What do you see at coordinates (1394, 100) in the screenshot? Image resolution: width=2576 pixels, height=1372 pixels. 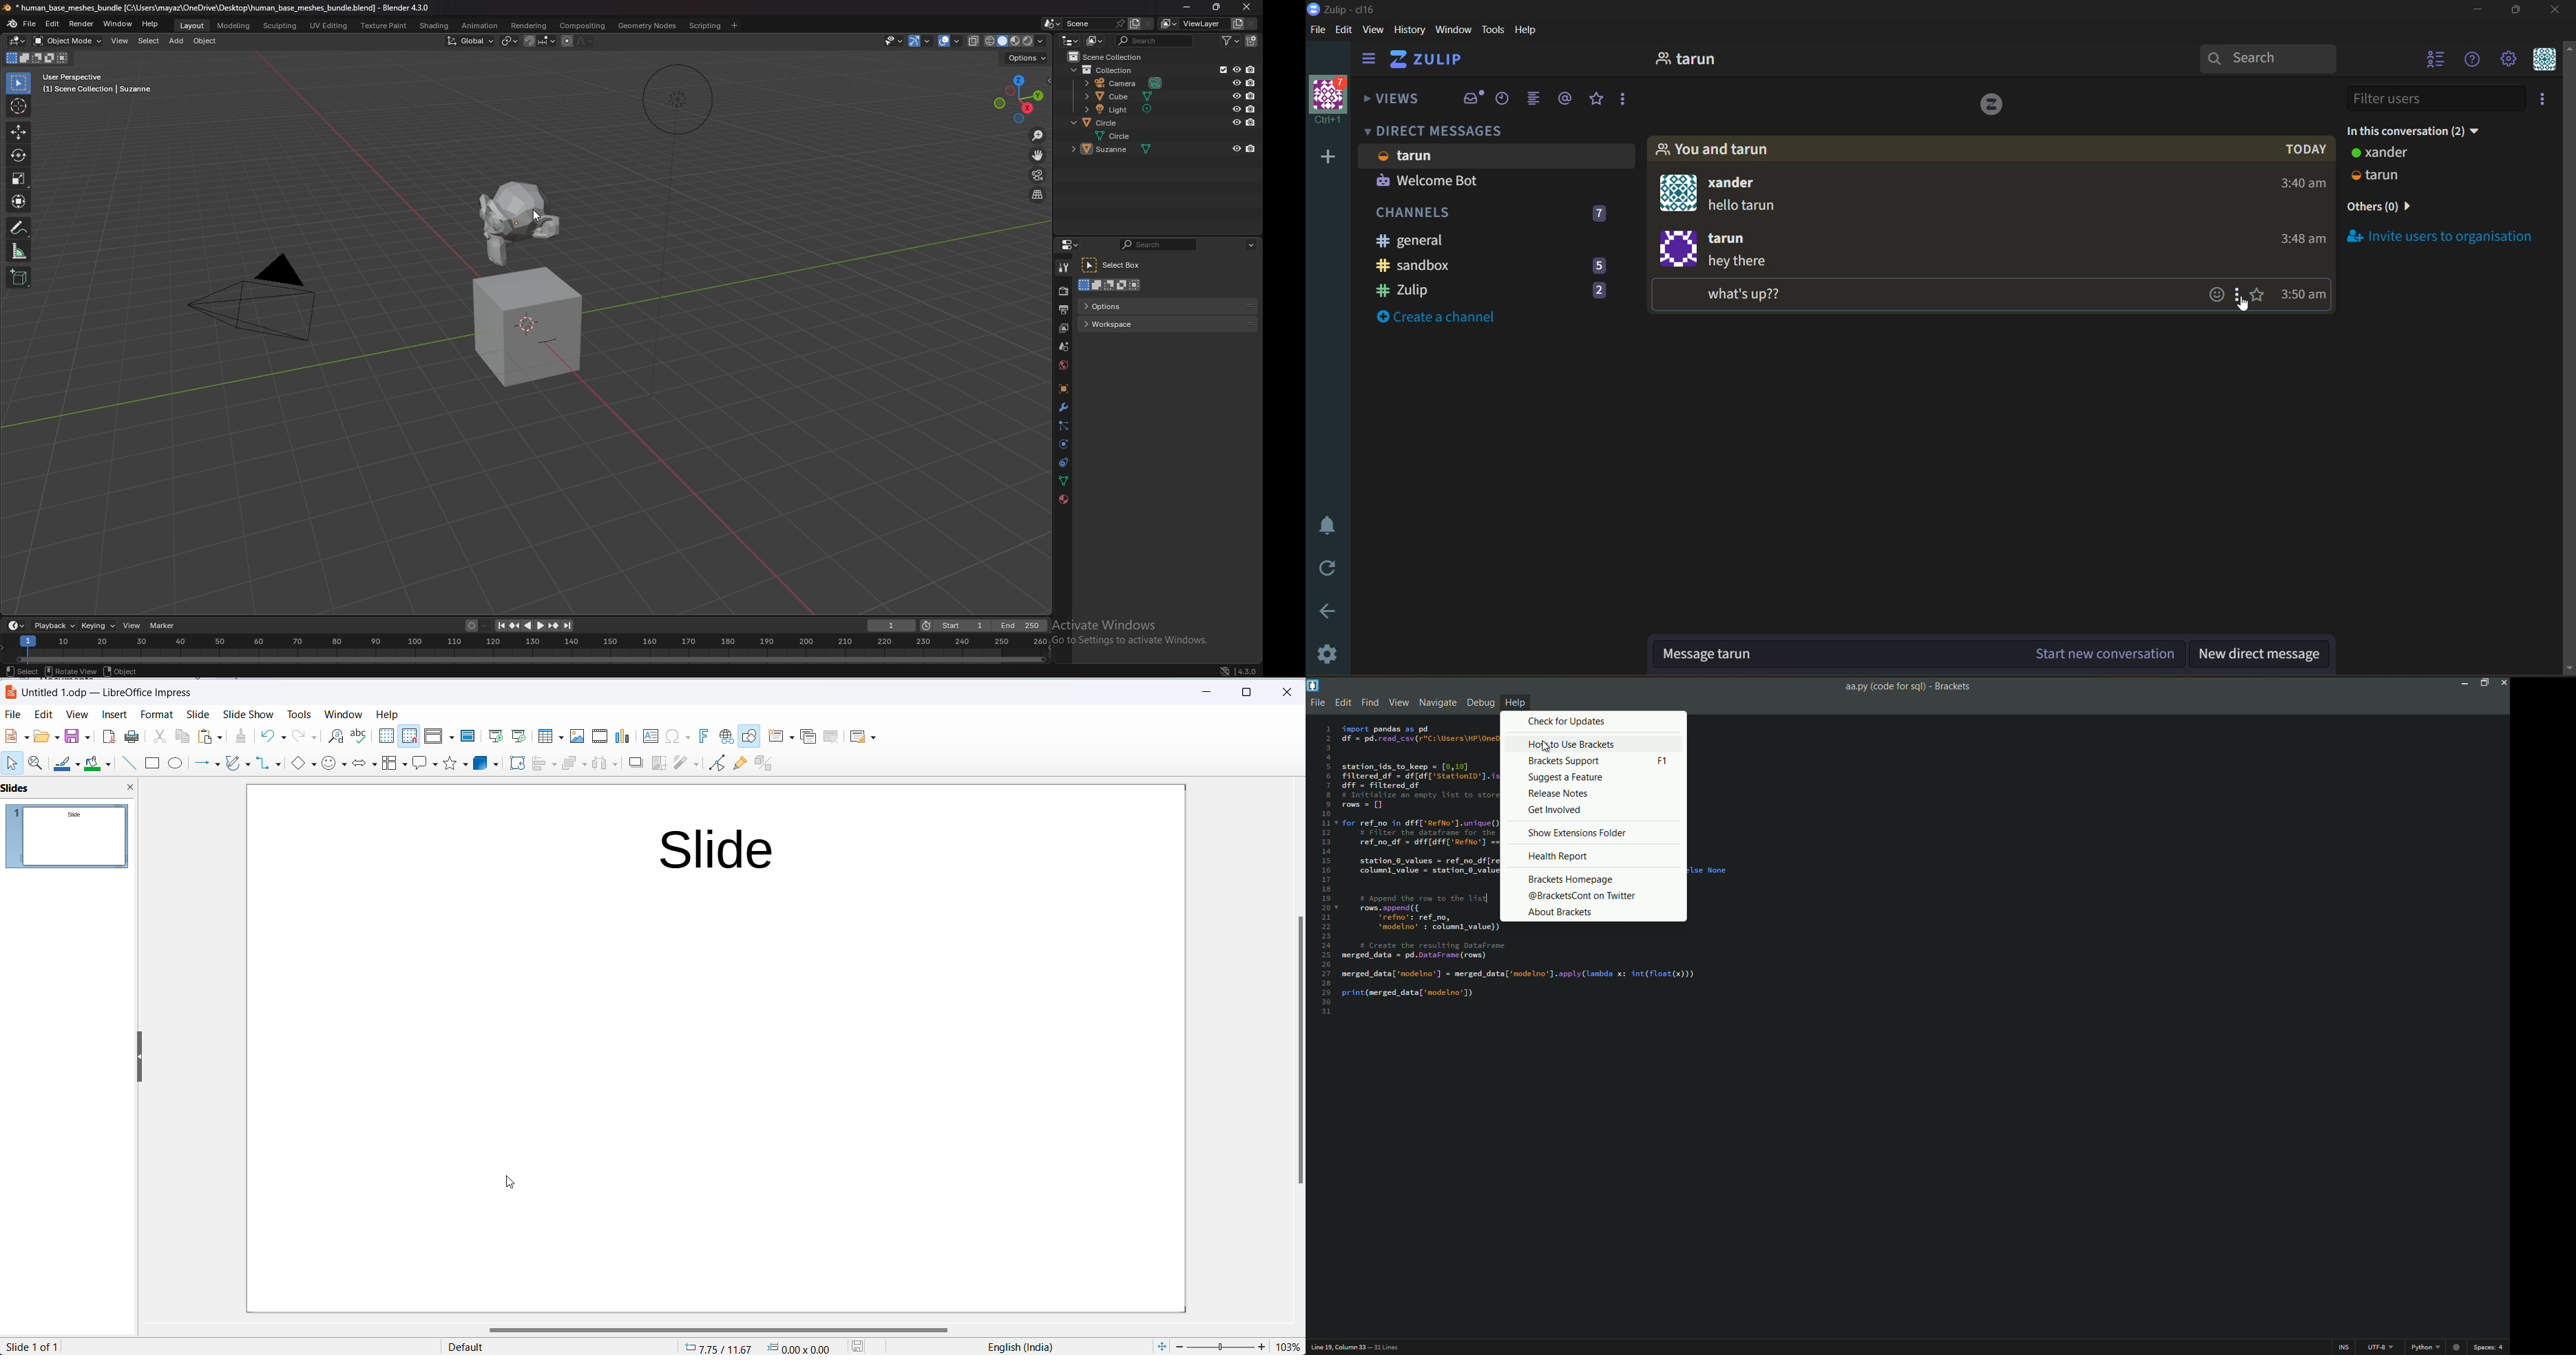 I see `views` at bounding box center [1394, 100].